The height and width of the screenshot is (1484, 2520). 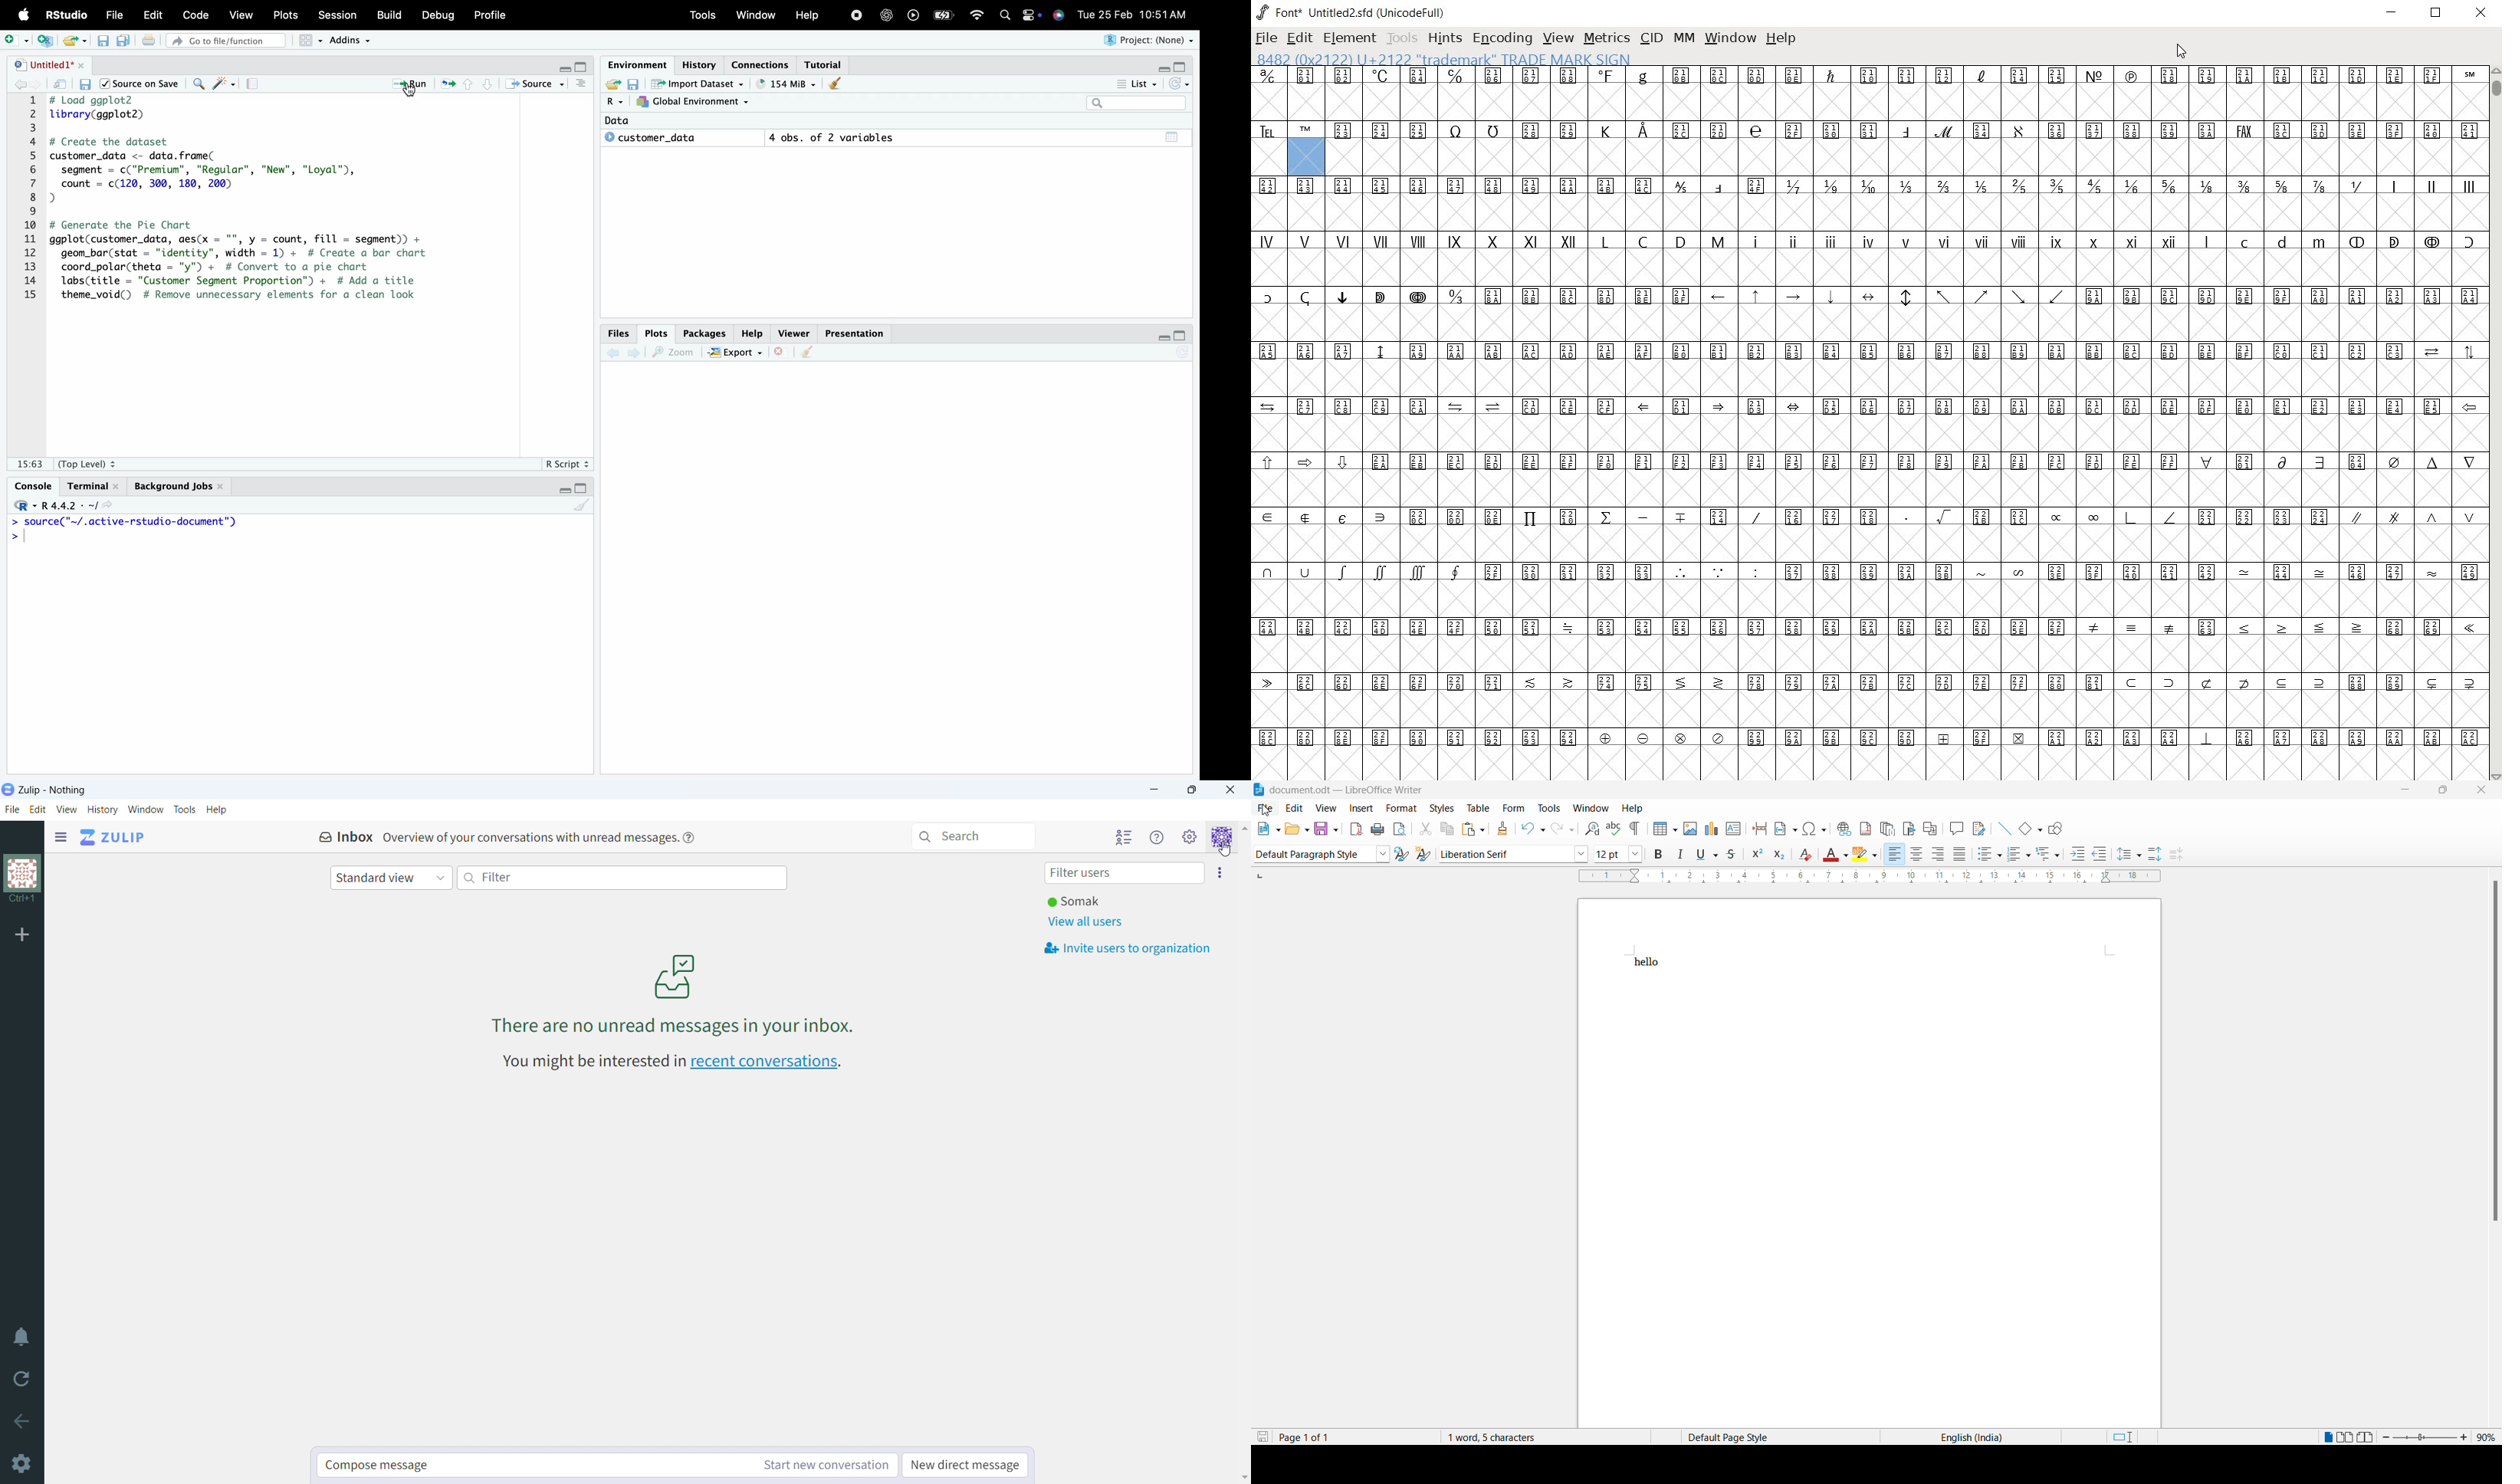 I want to click on Decrease paragraph space, so click(x=2180, y=855).